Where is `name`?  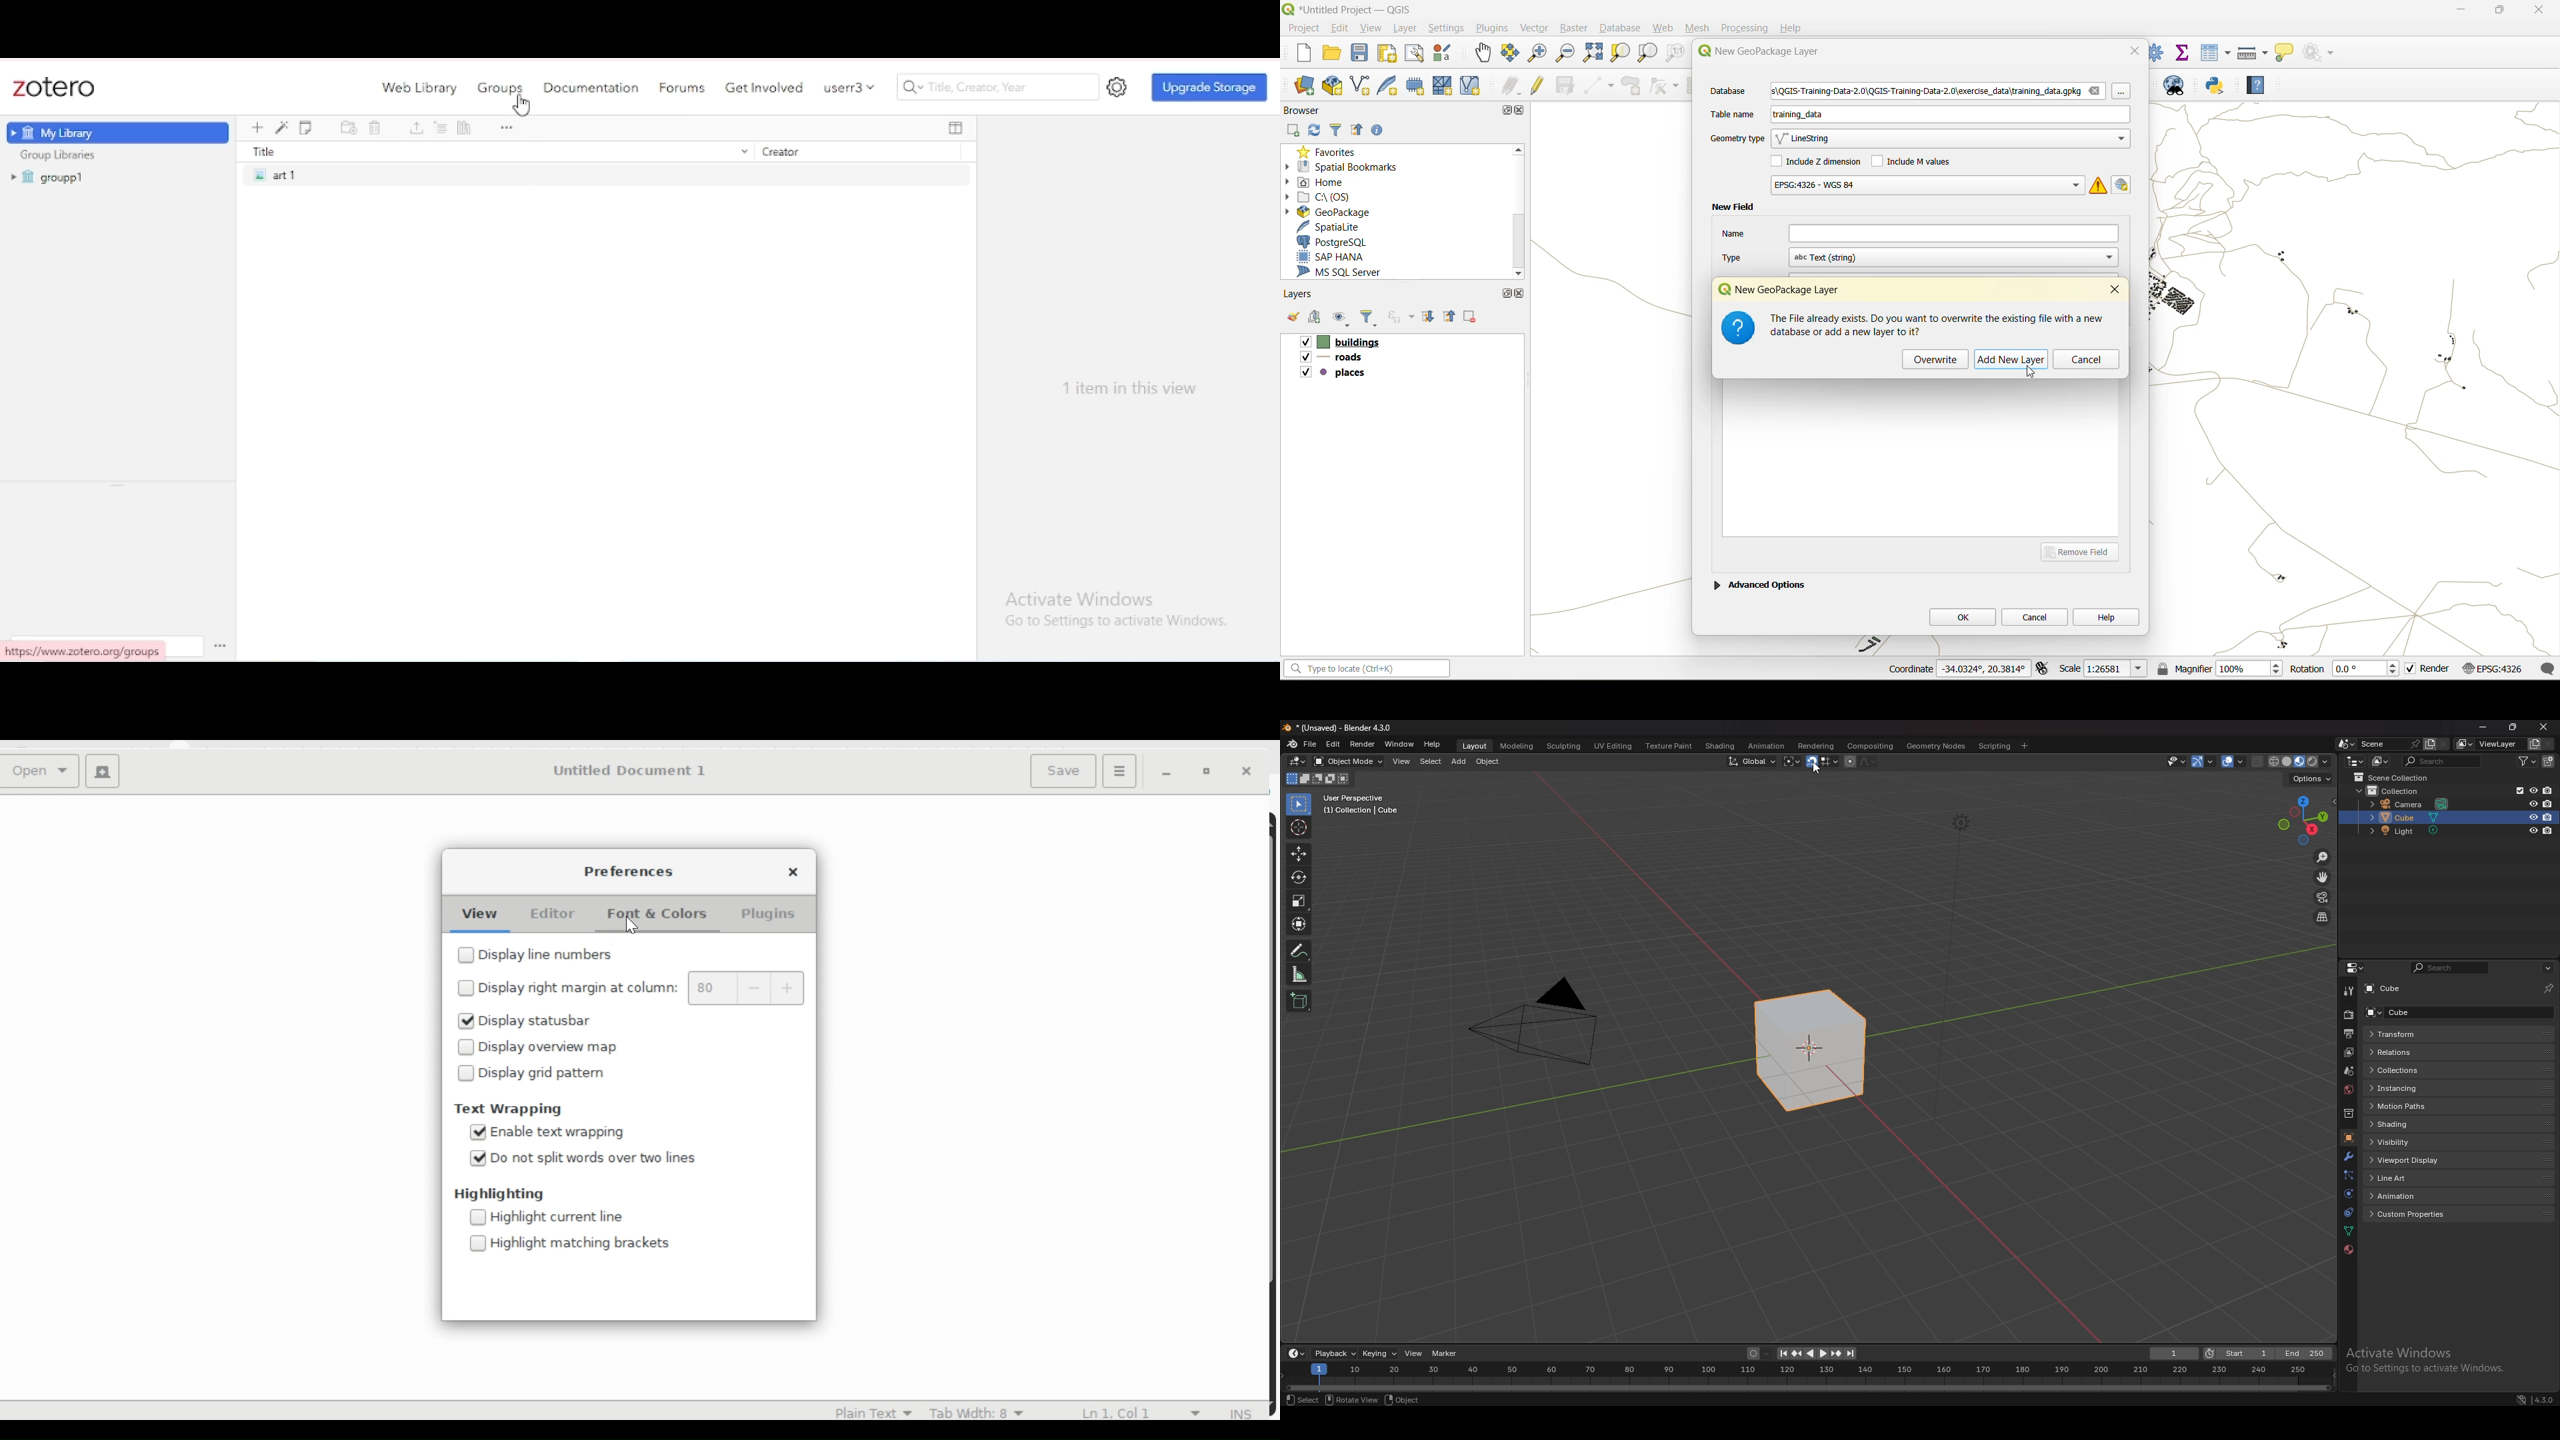
name is located at coordinates (1919, 233).